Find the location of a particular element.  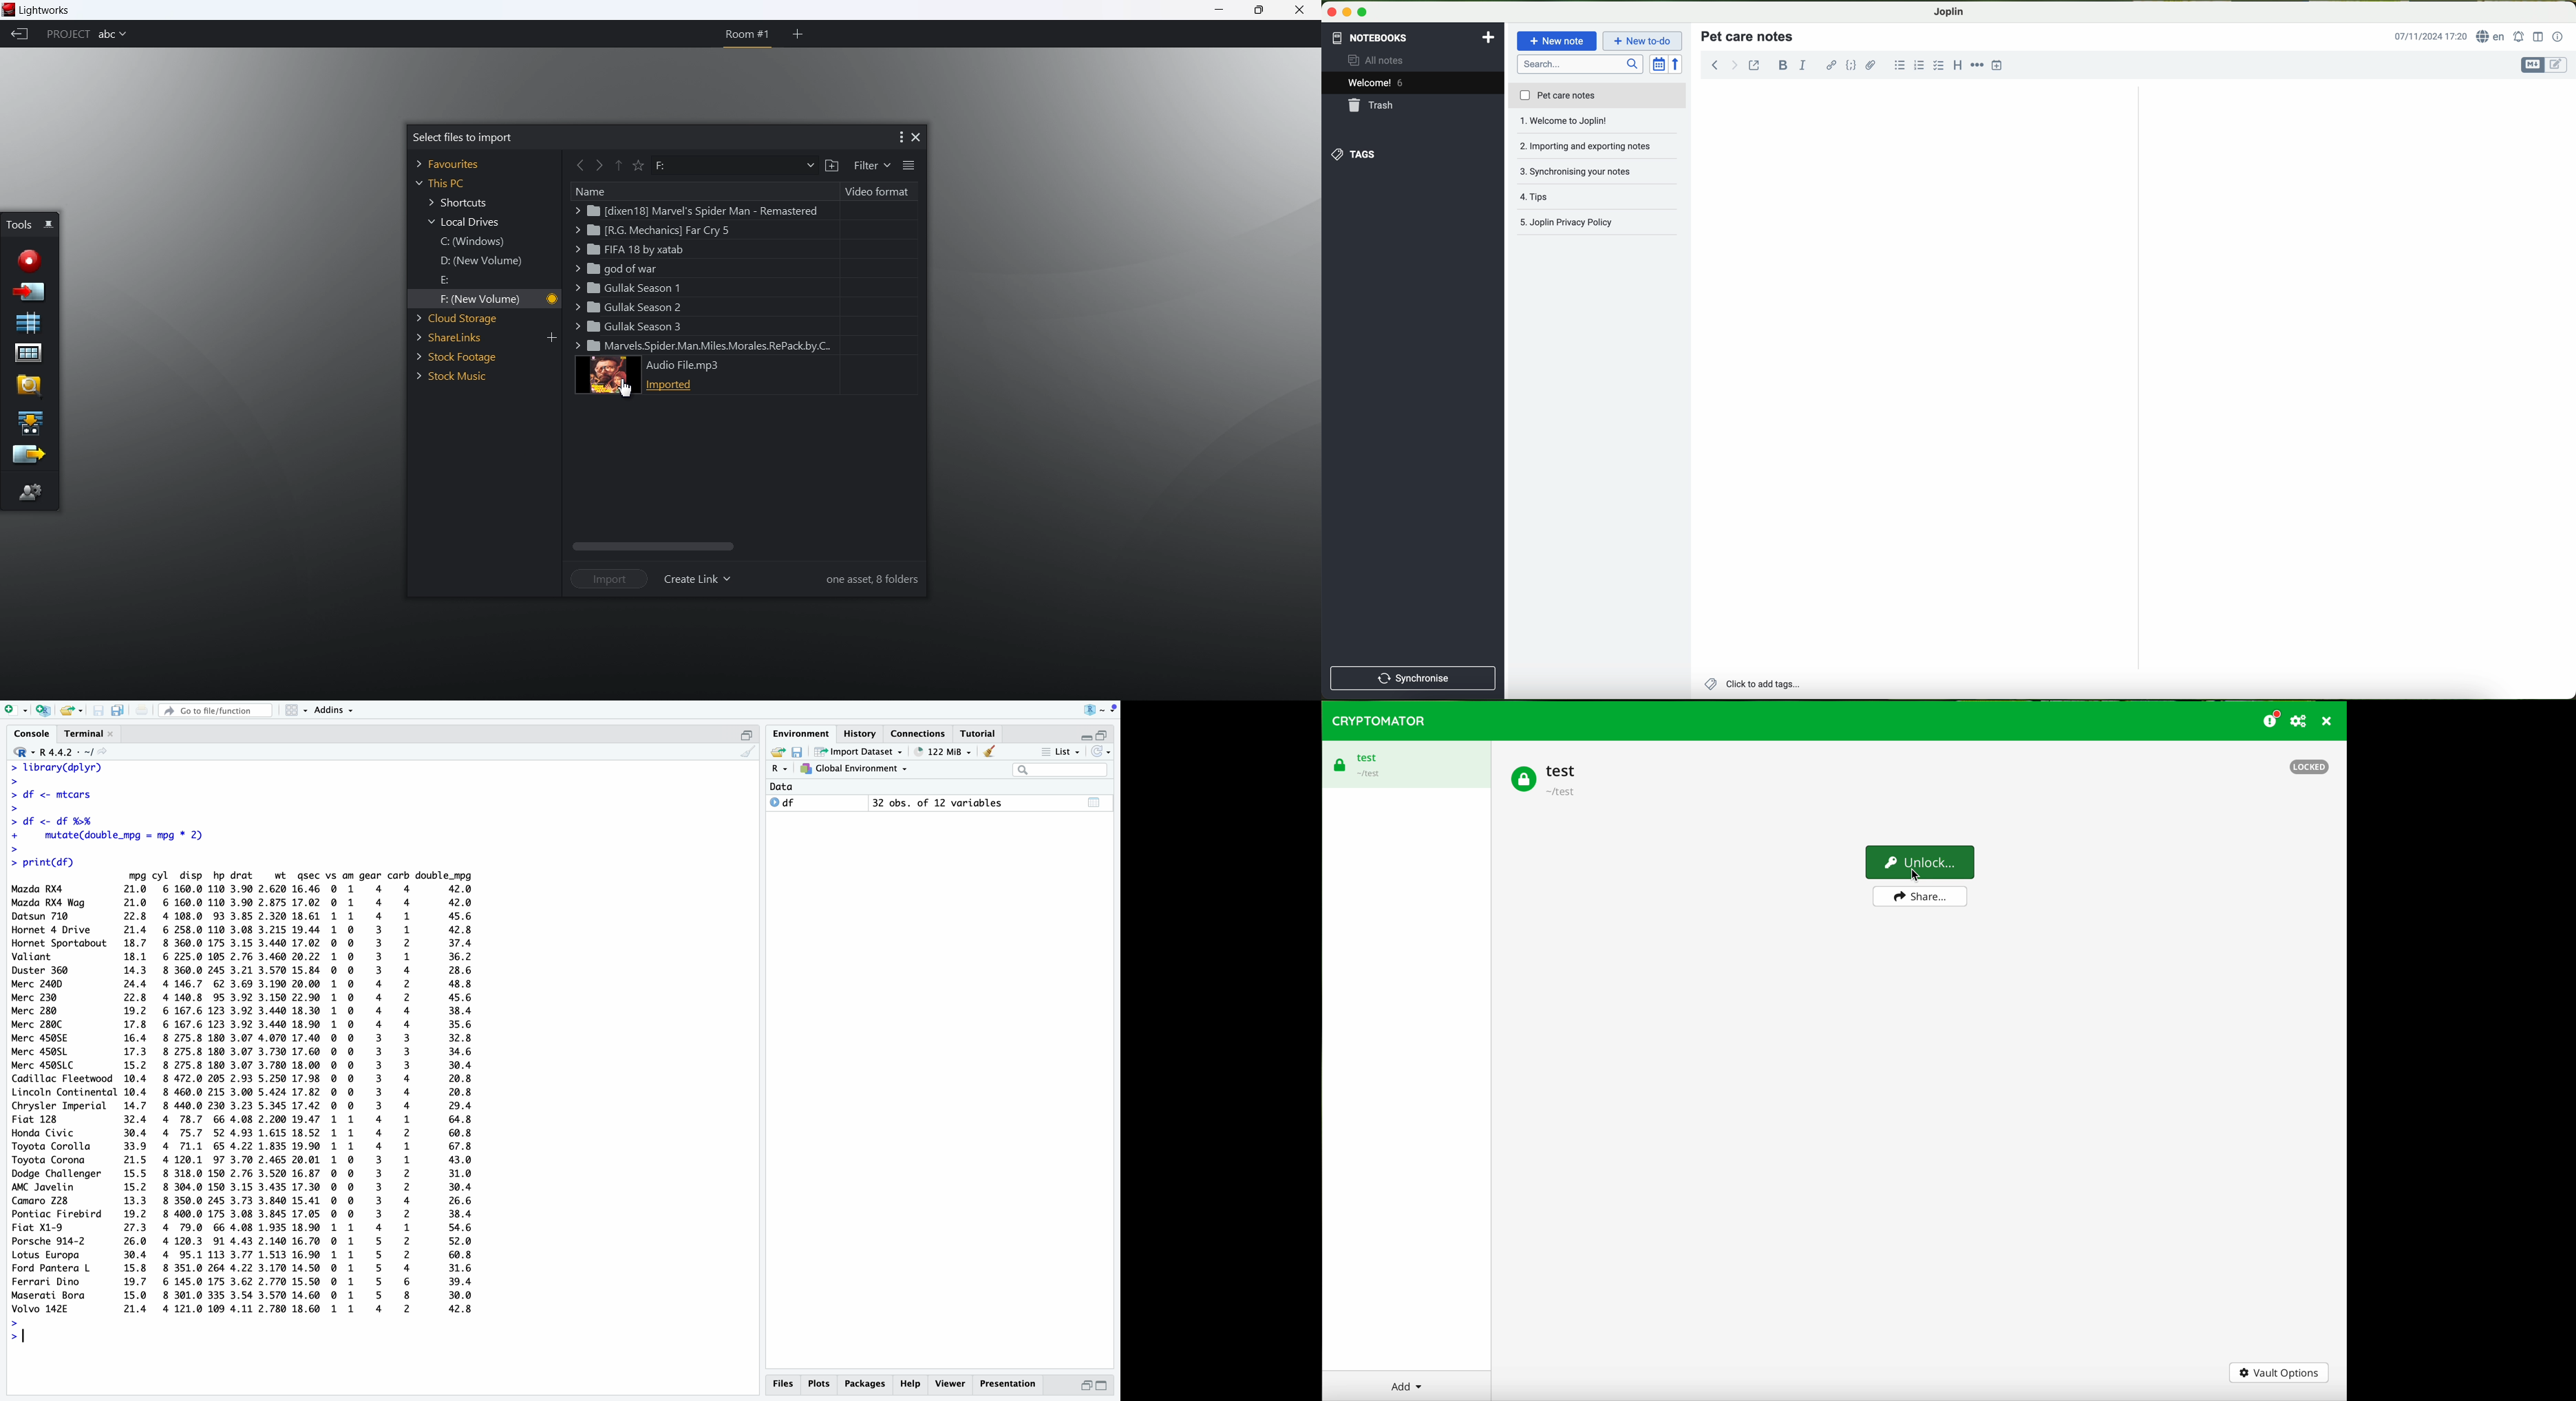

search bar is located at coordinates (1582, 63).